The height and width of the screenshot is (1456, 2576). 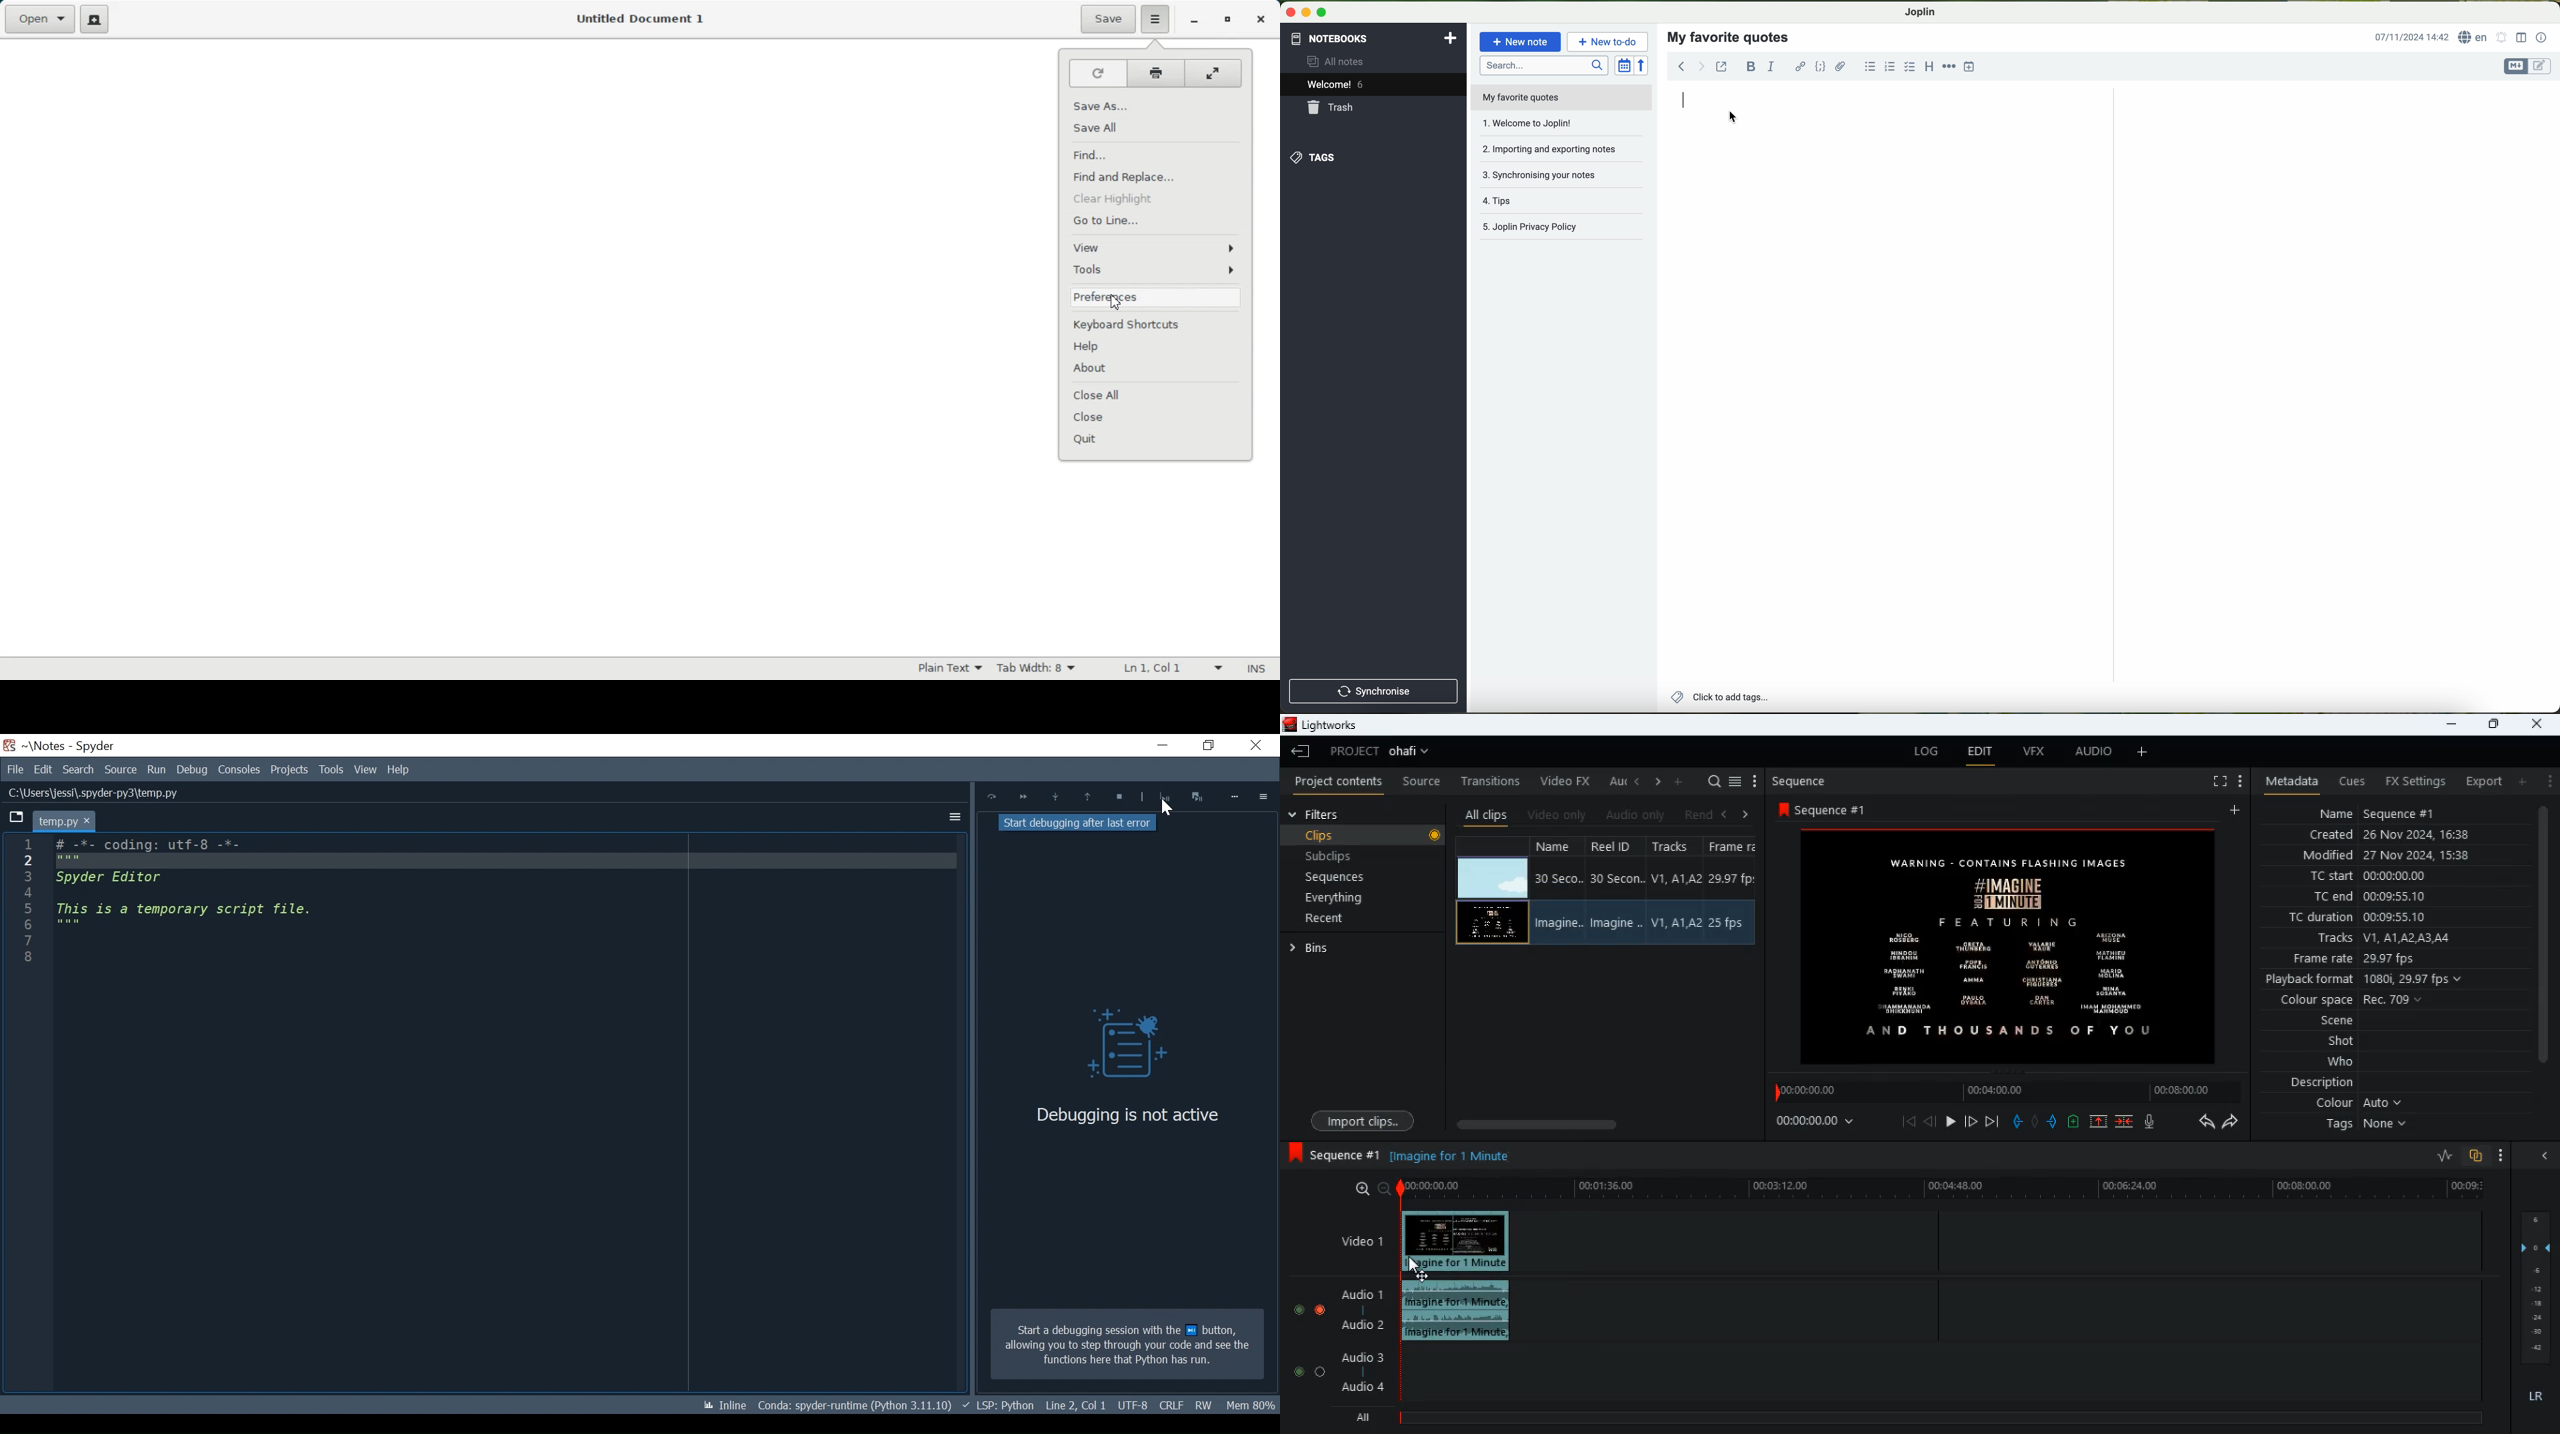 I want to click on maximize, so click(x=1321, y=15).